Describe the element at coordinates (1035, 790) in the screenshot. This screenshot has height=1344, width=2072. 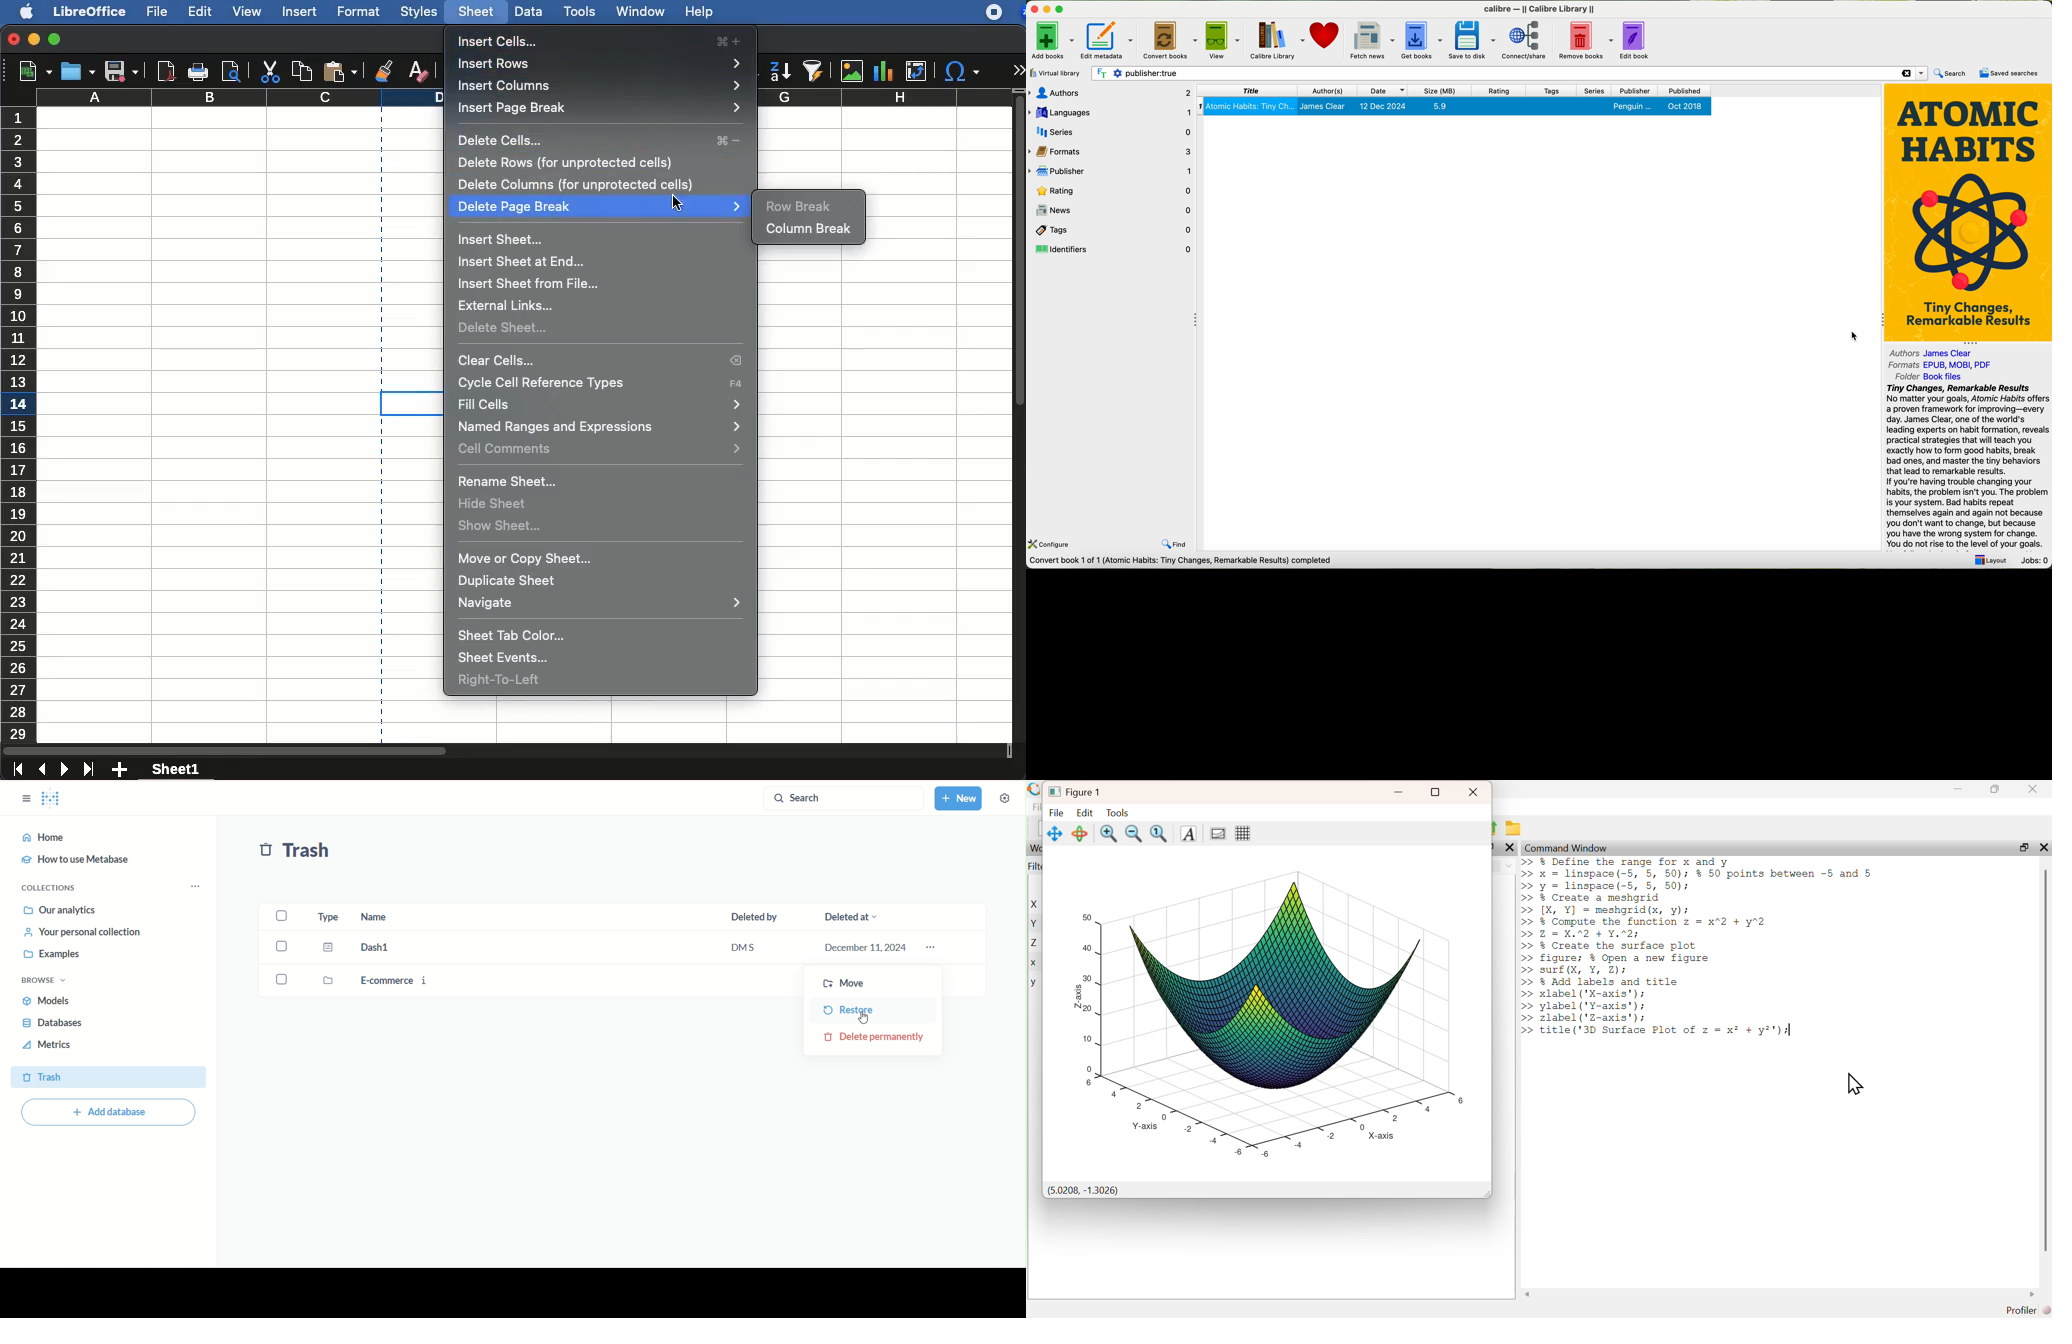
I see `Logo` at that location.